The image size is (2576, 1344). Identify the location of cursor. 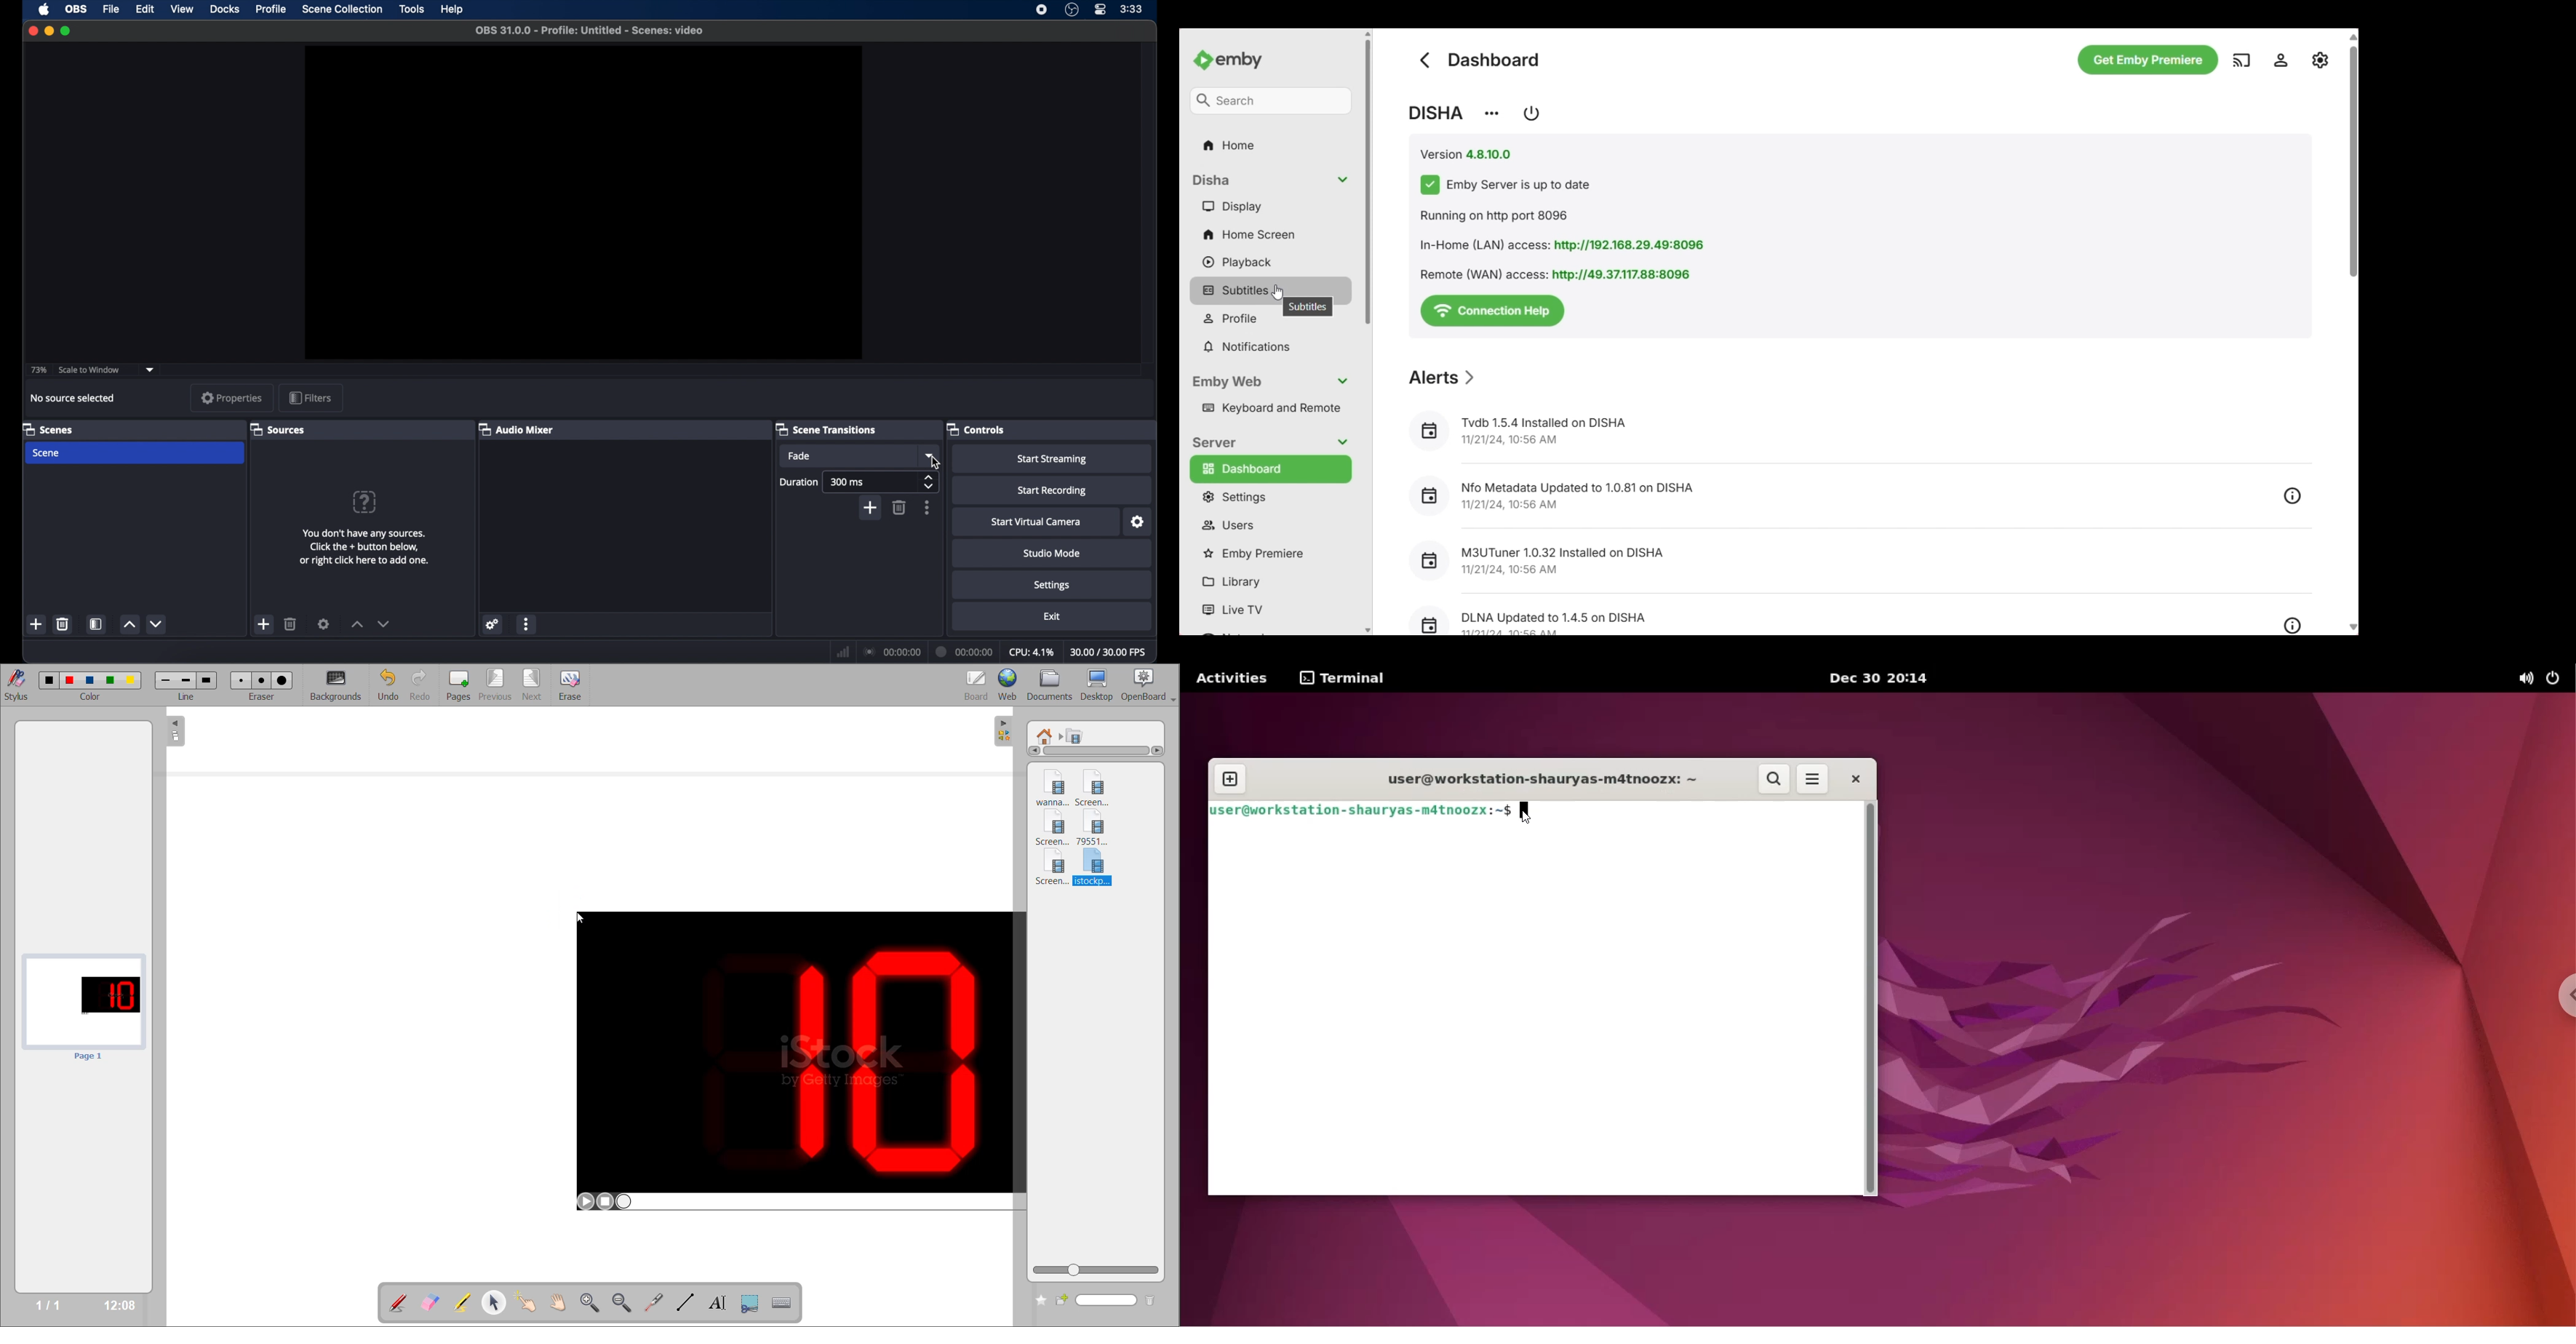
(577, 922).